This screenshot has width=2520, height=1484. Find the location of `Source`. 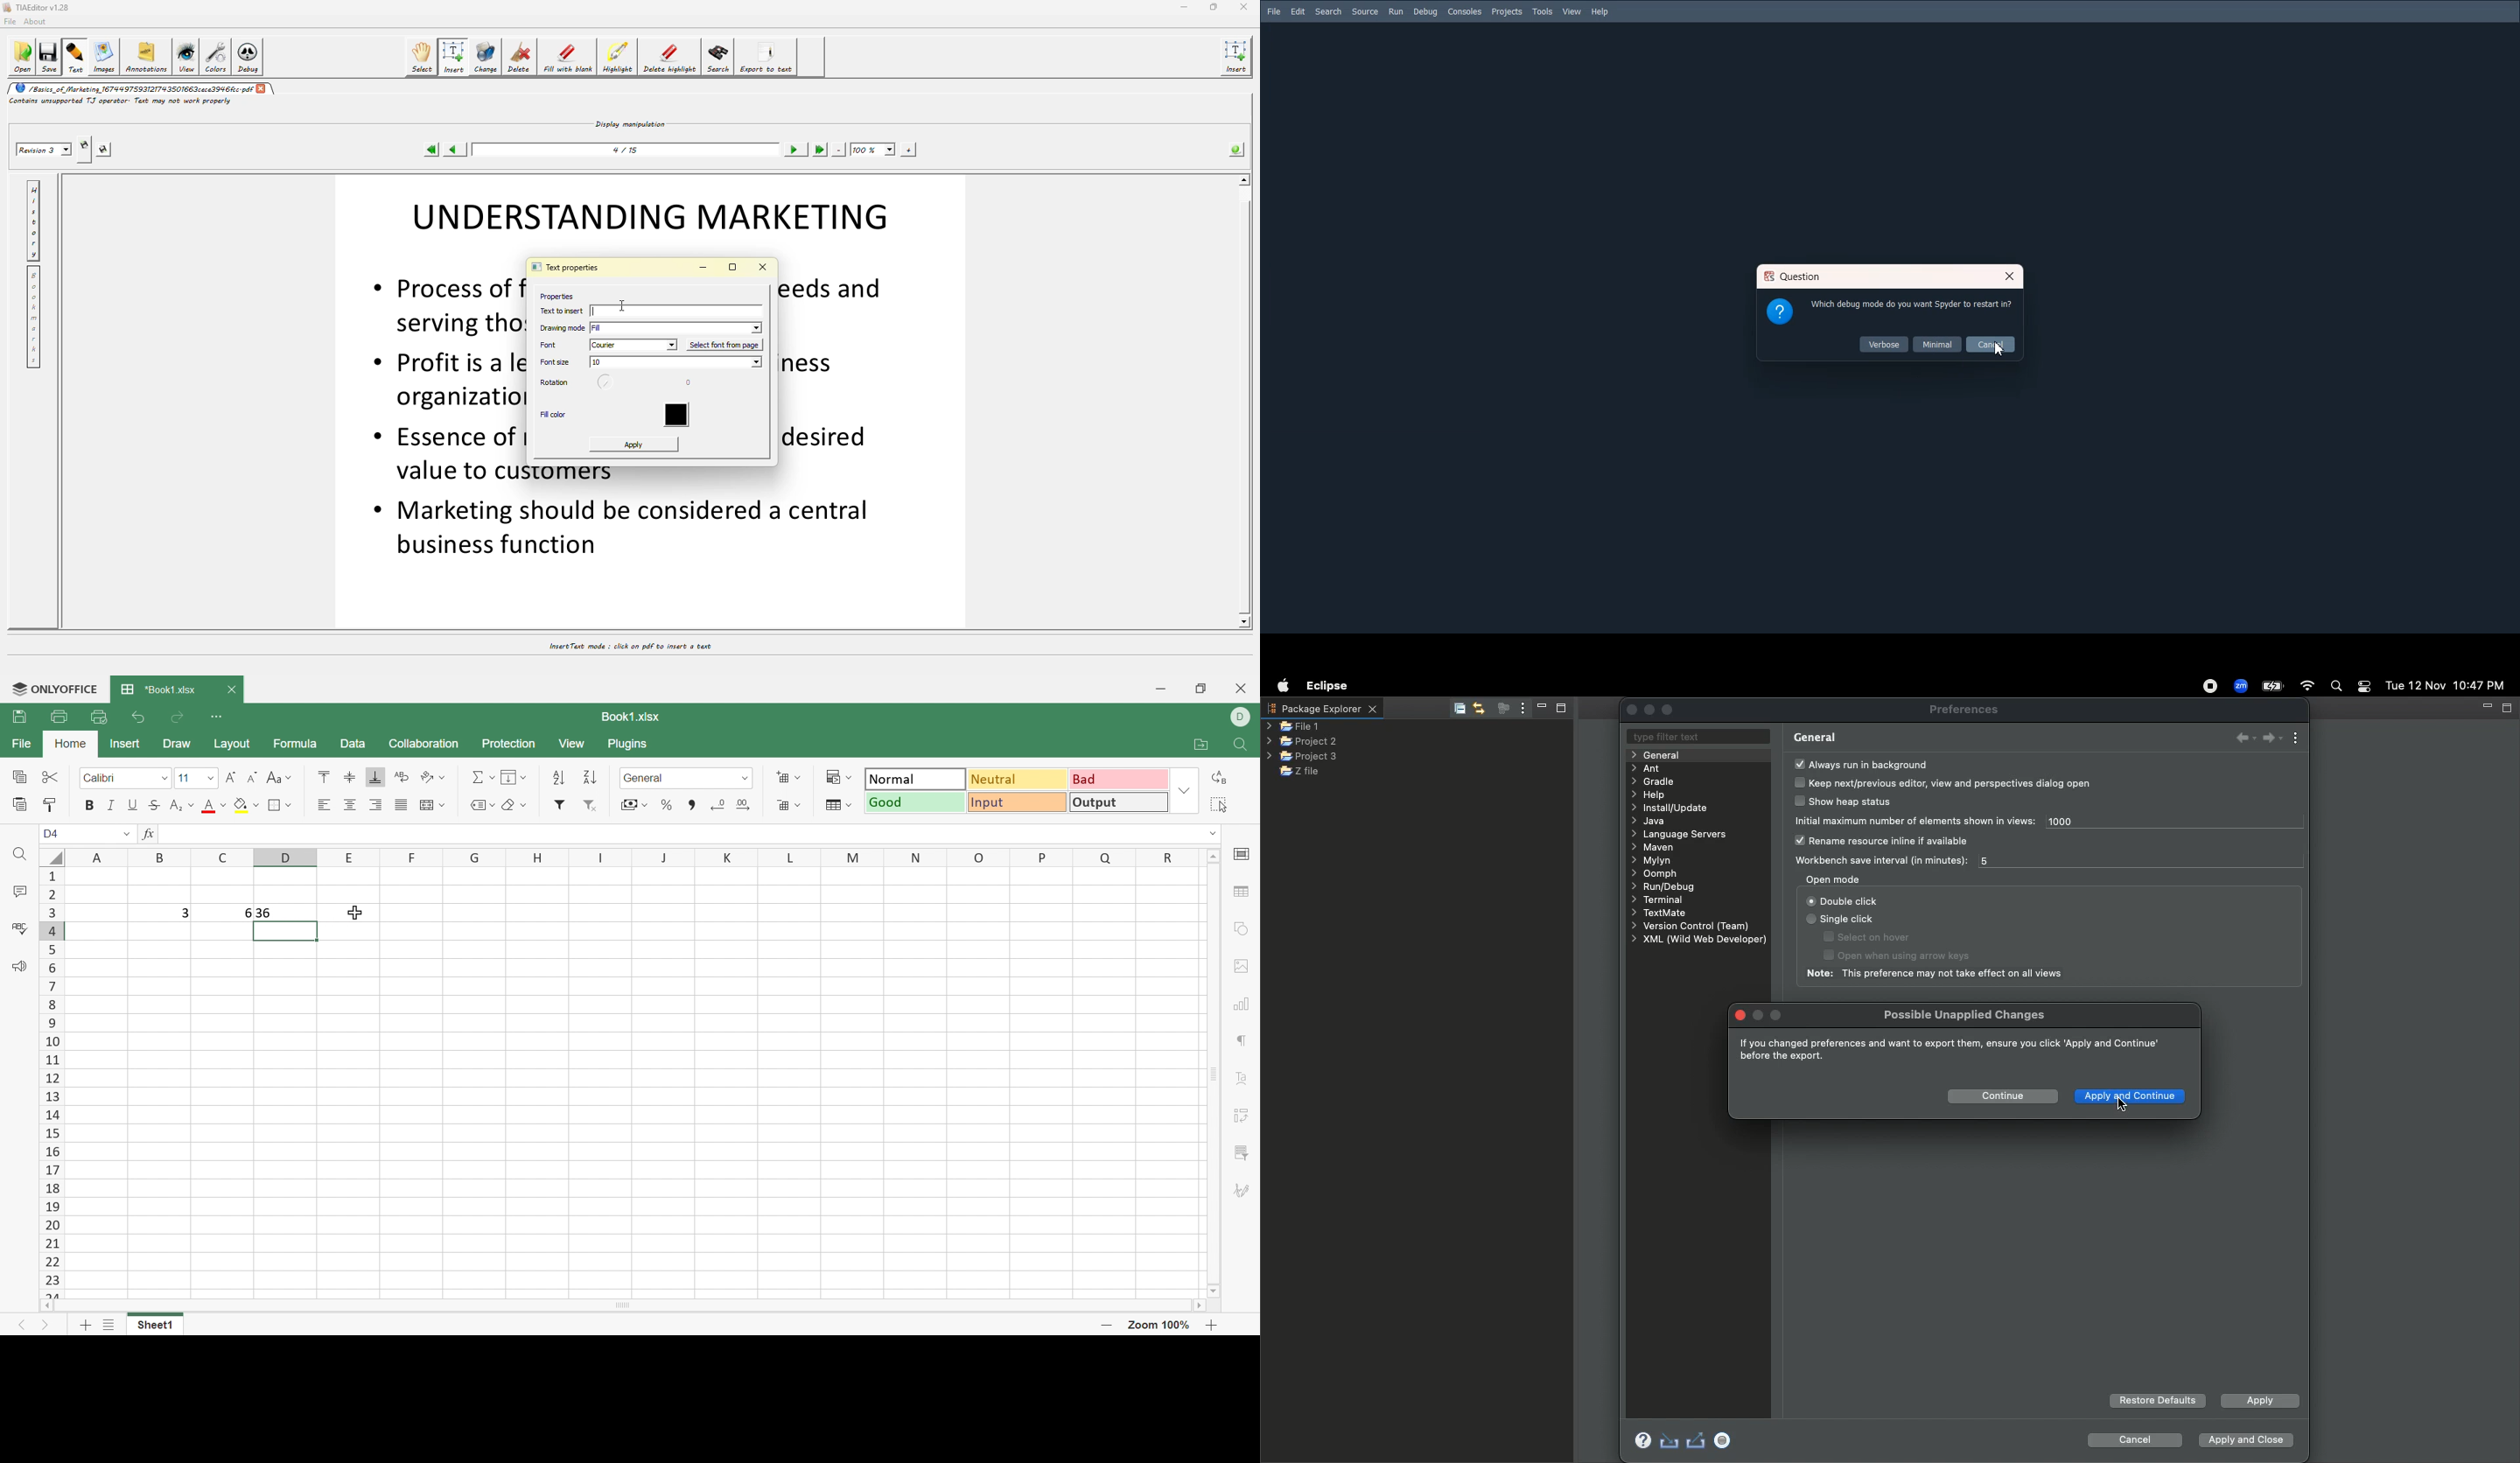

Source is located at coordinates (1365, 11).